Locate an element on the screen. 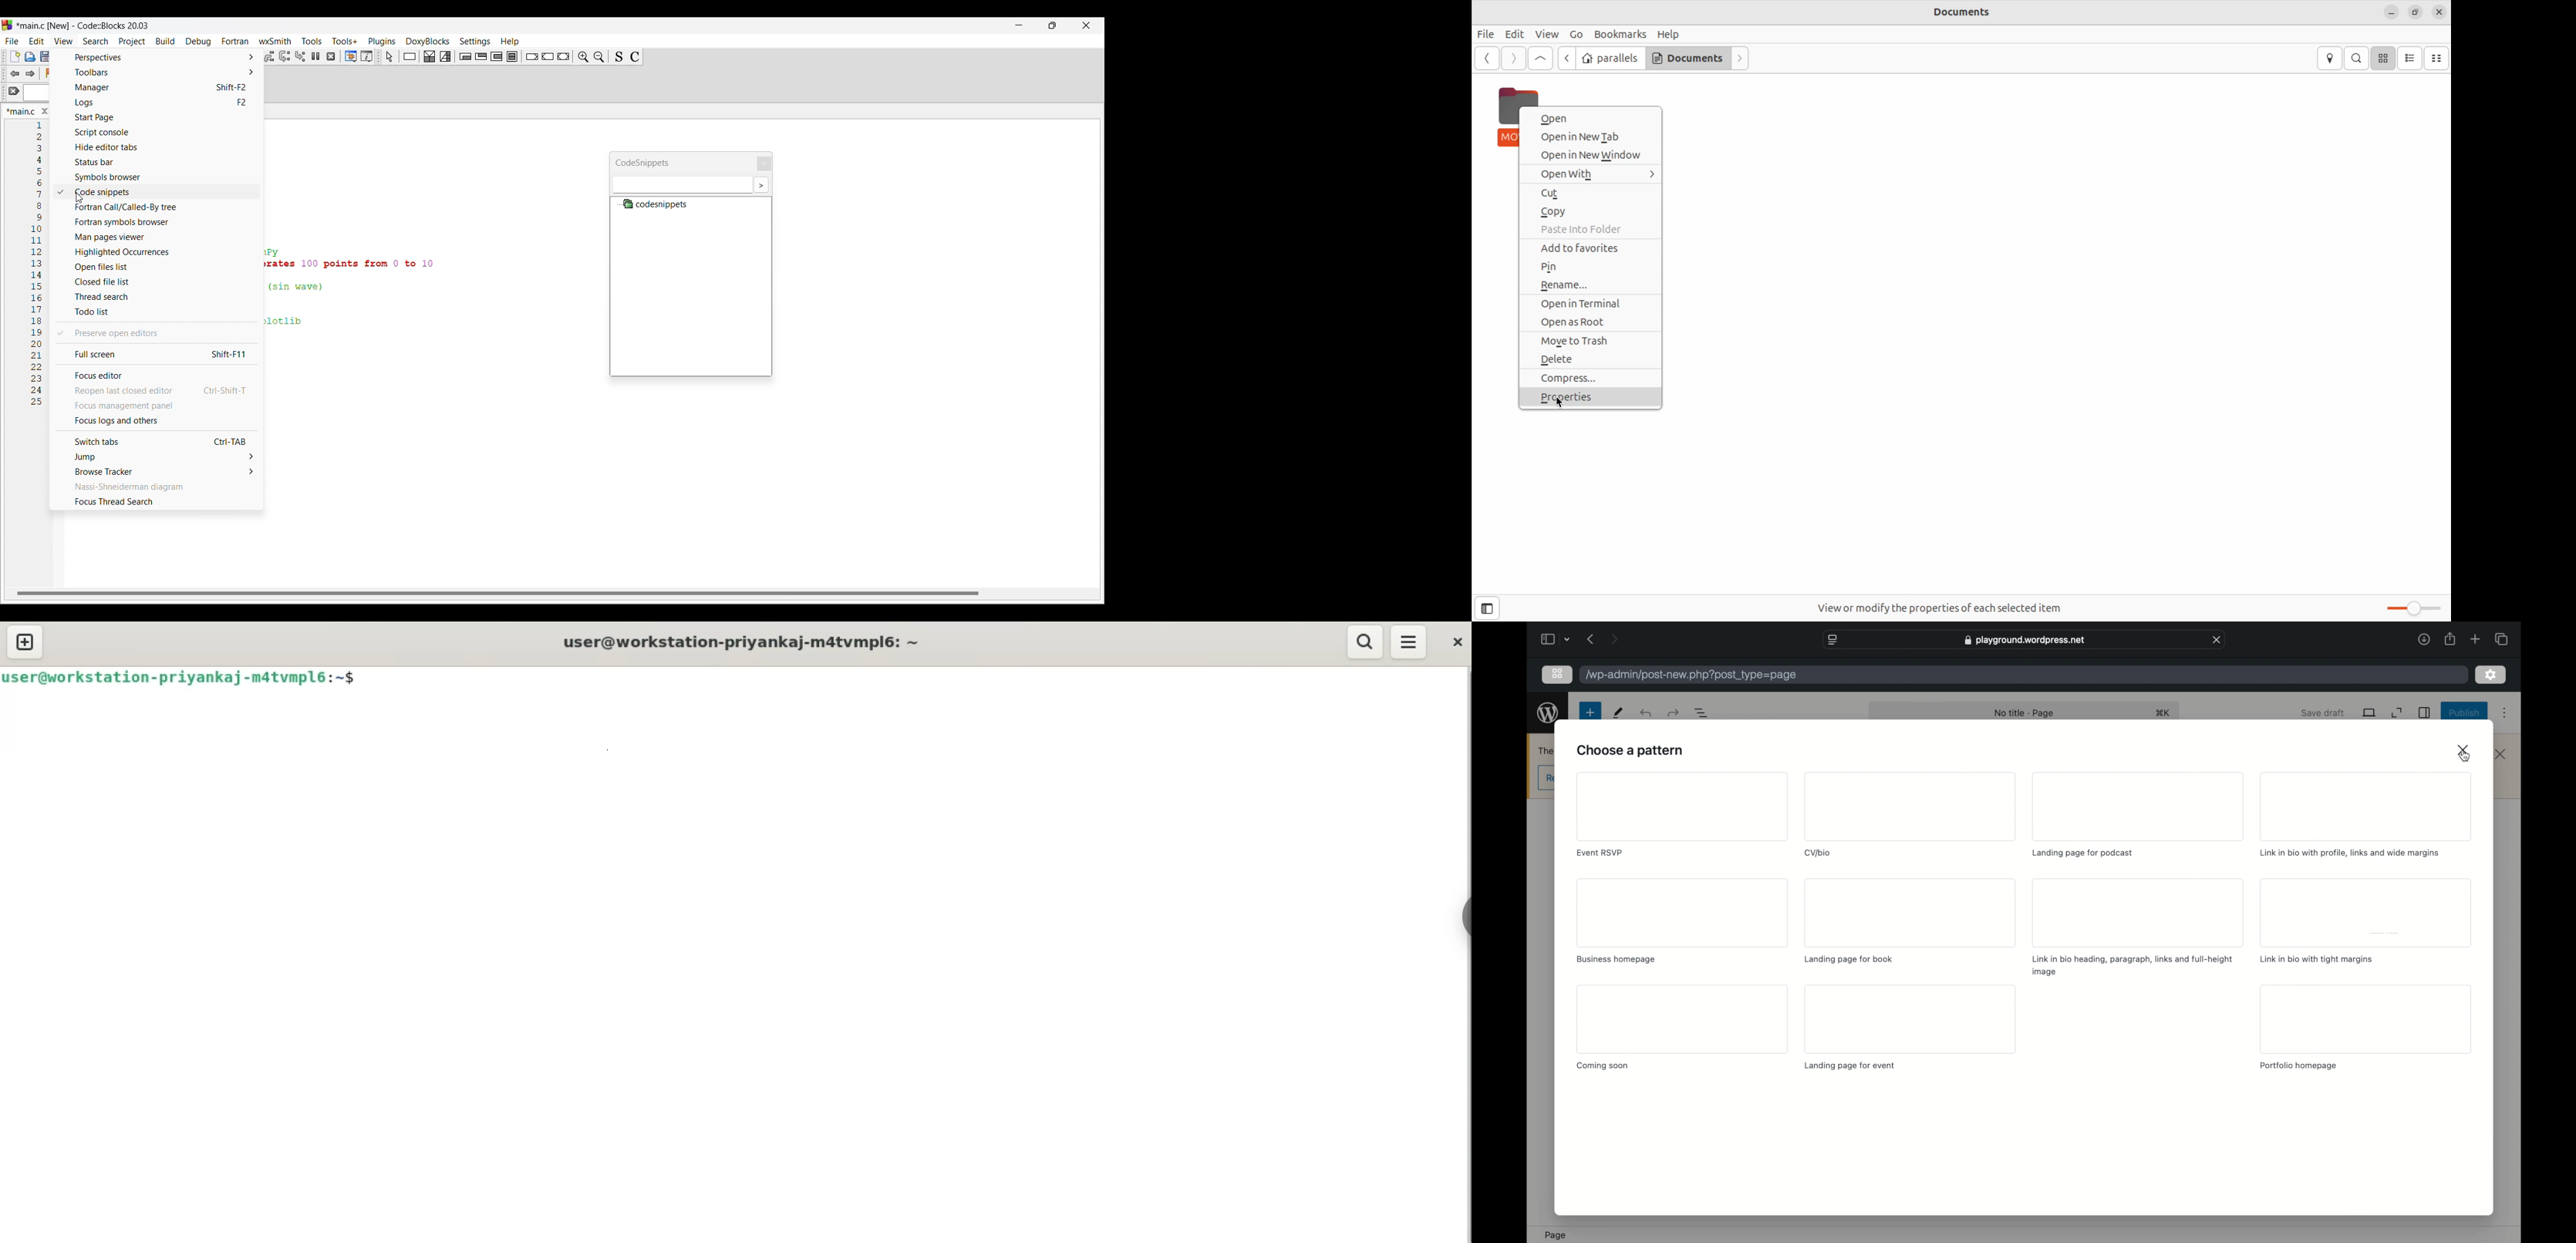  Move to Trash is located at coordinates (1590, 339).